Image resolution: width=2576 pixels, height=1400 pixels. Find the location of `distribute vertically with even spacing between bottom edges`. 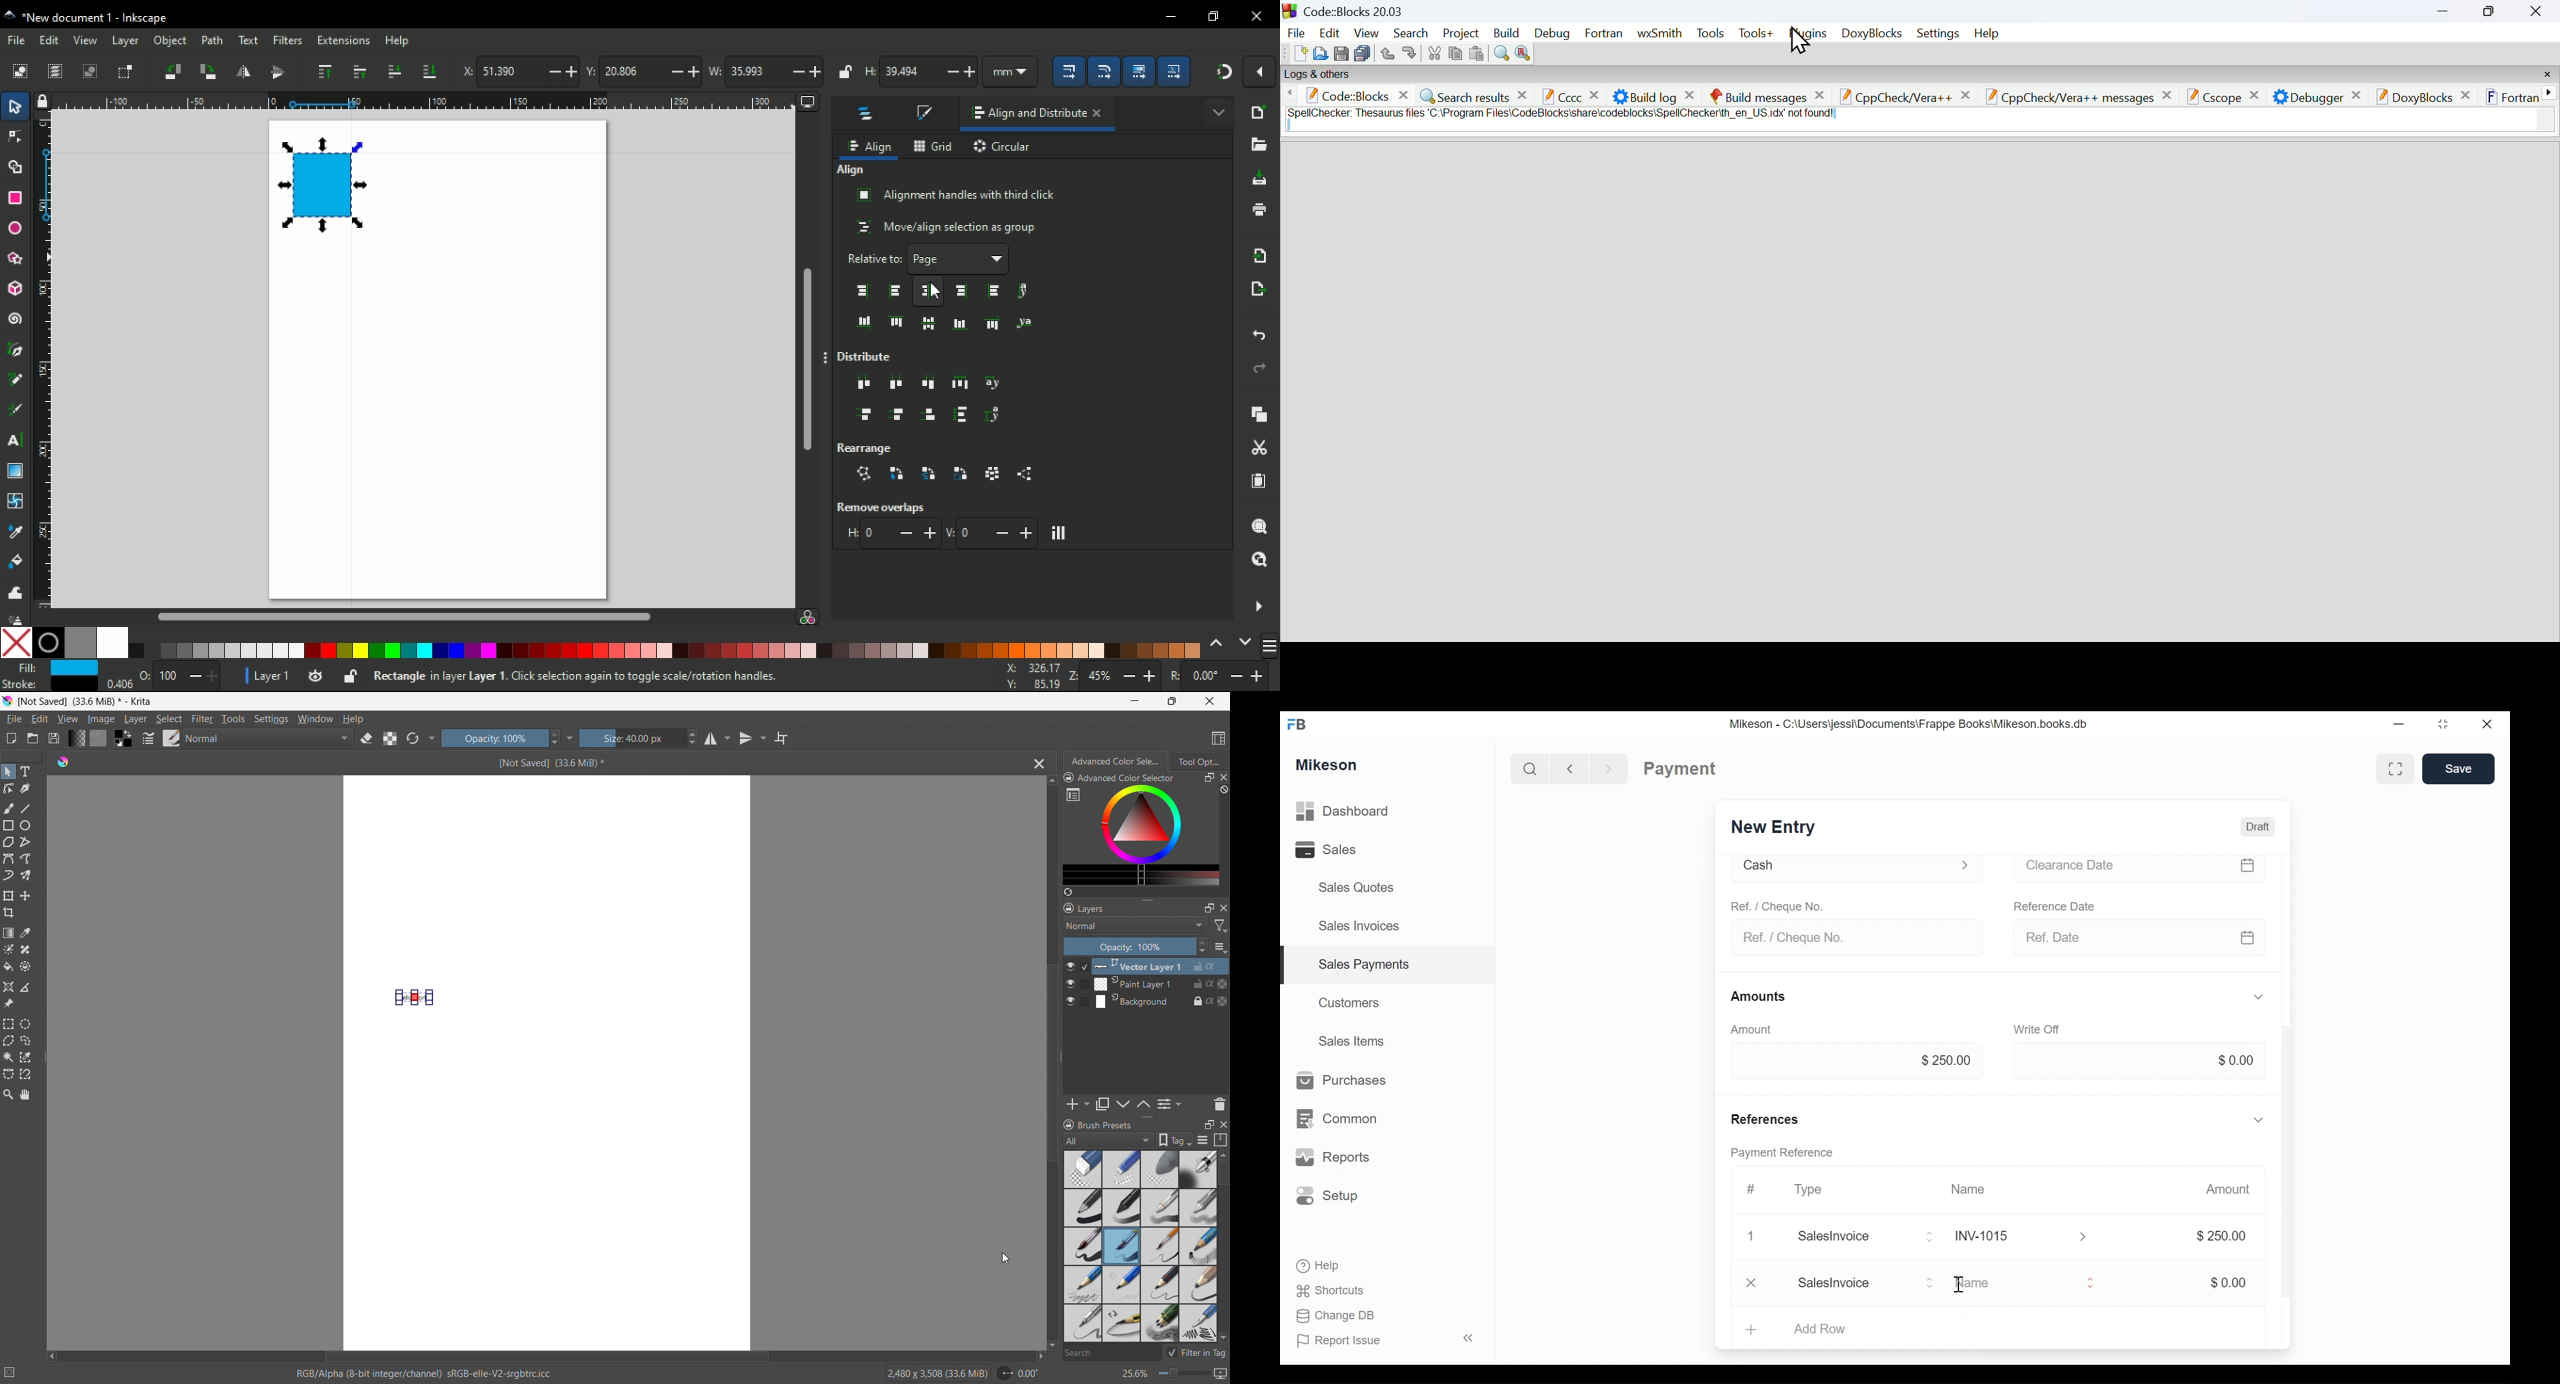

distribute vertically with even spacing between bottom edges is located at coordinates (932, 417).